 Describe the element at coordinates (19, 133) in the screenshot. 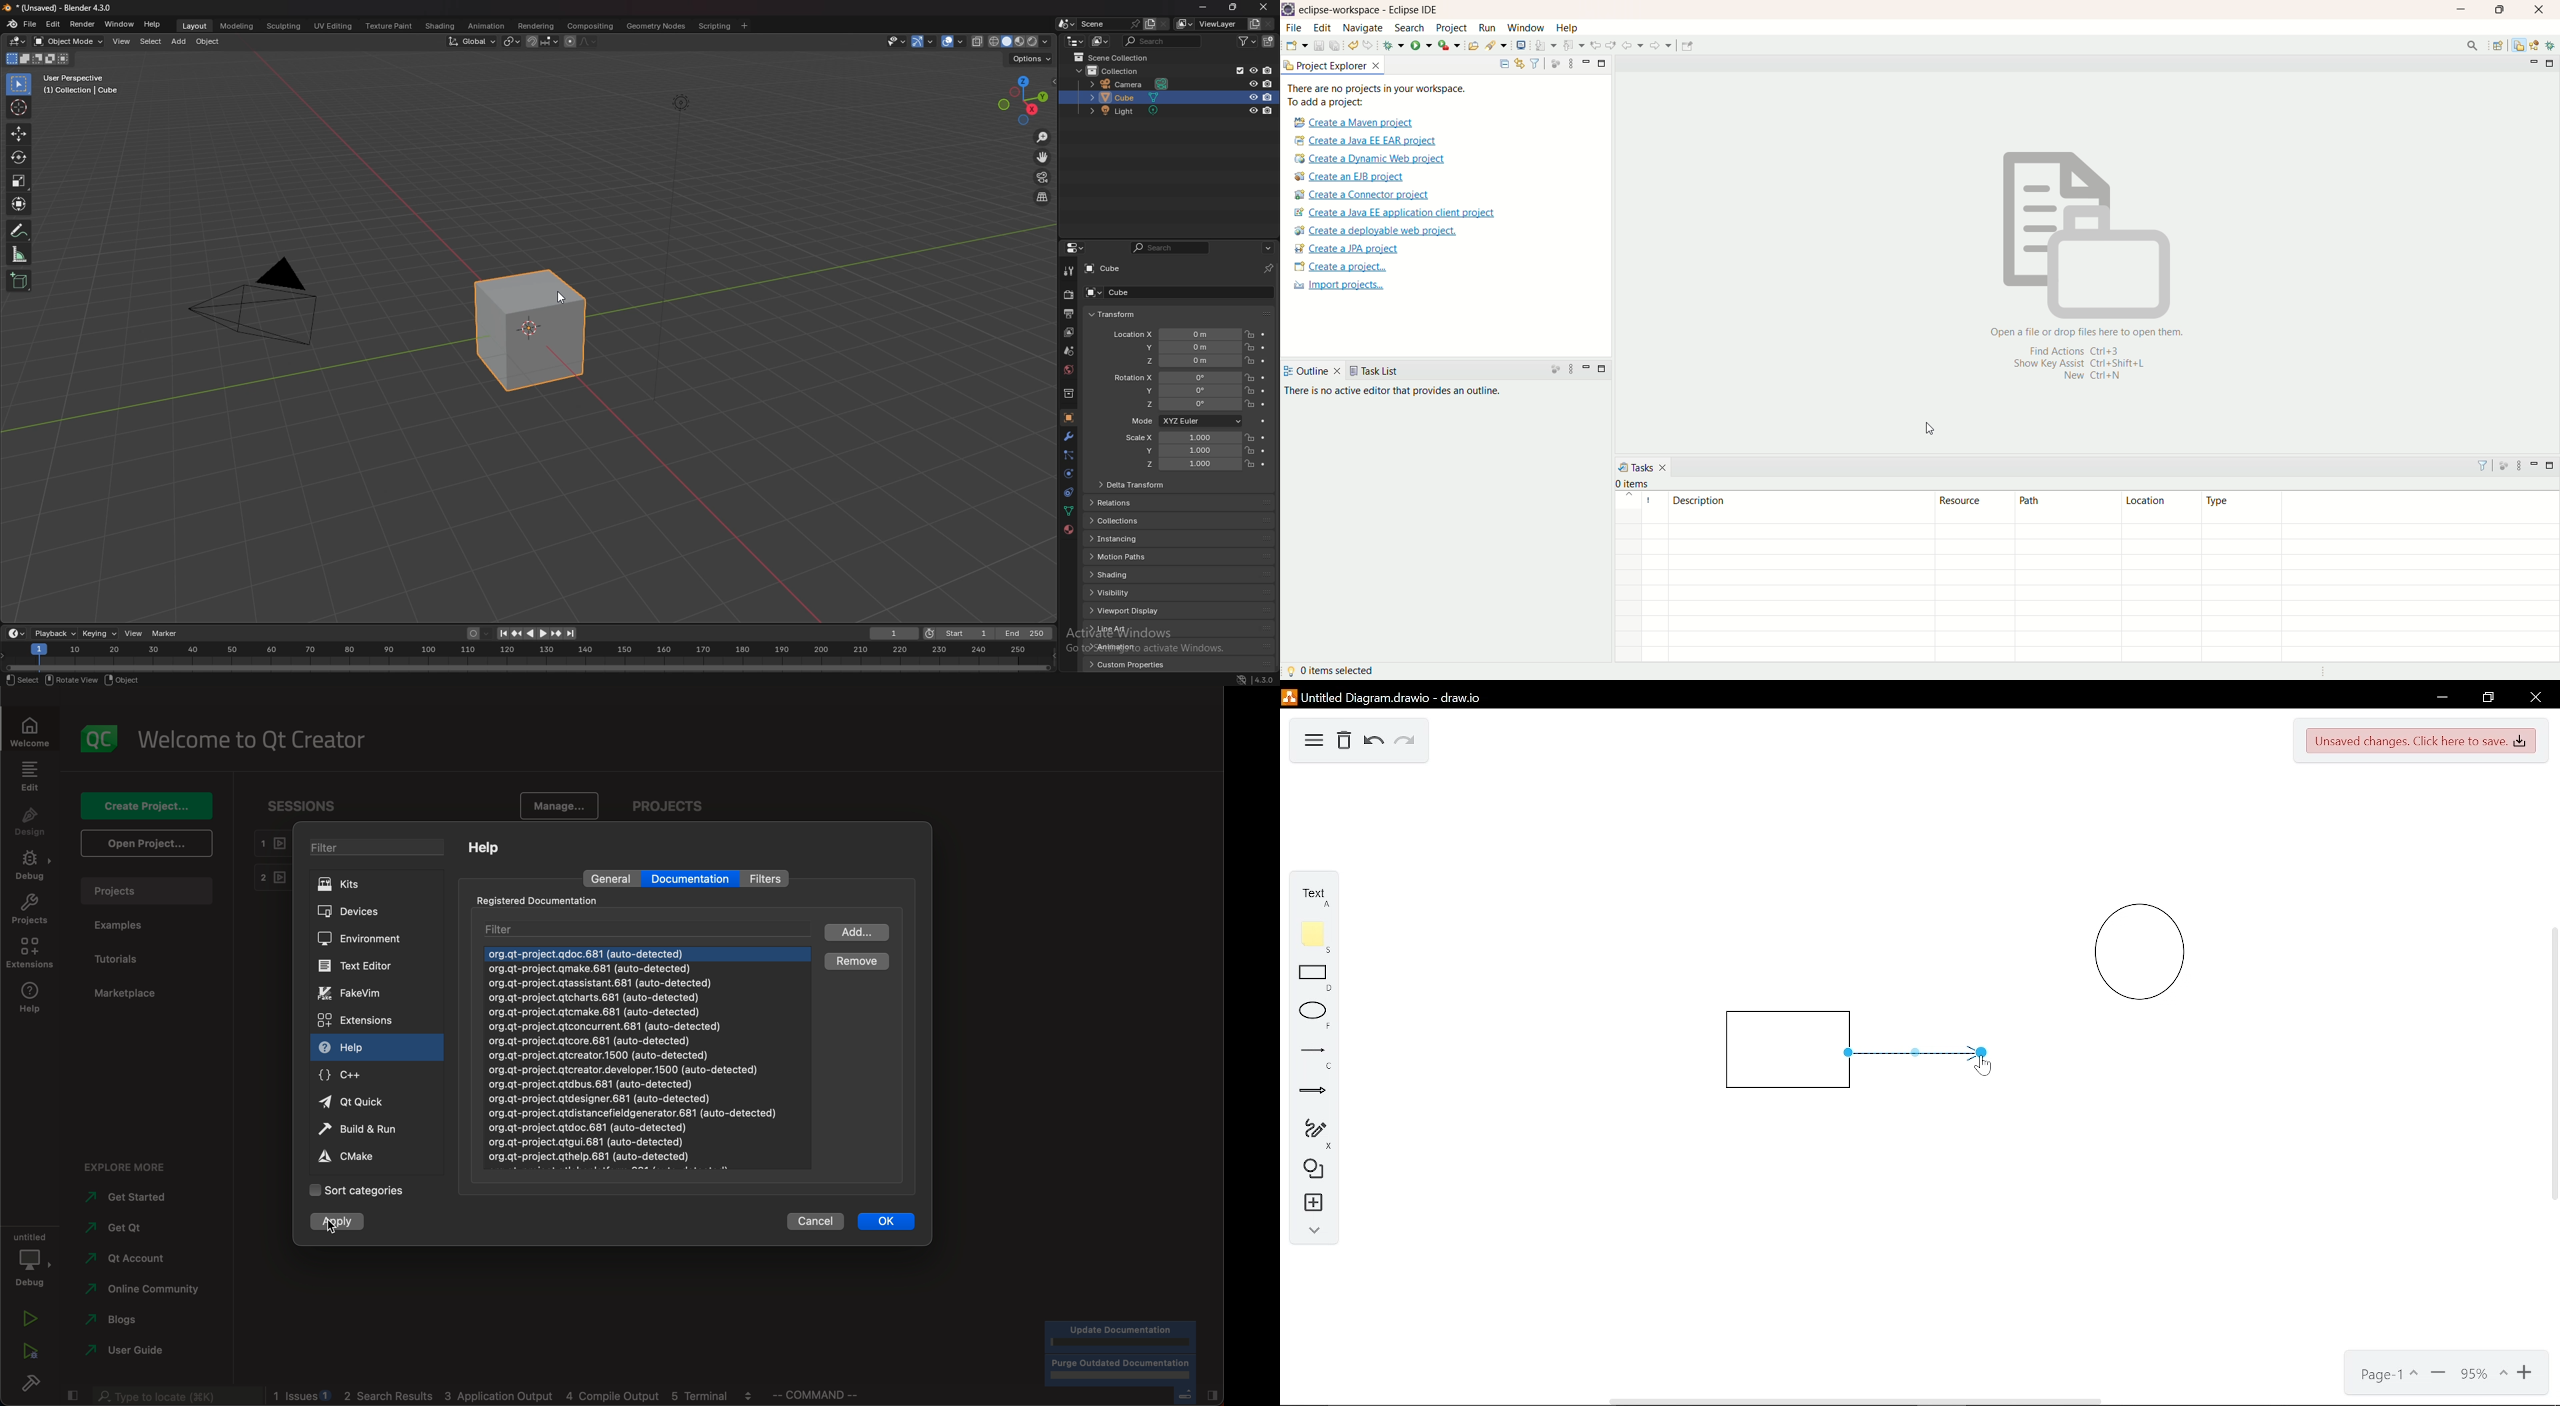

I see `move` at that location.